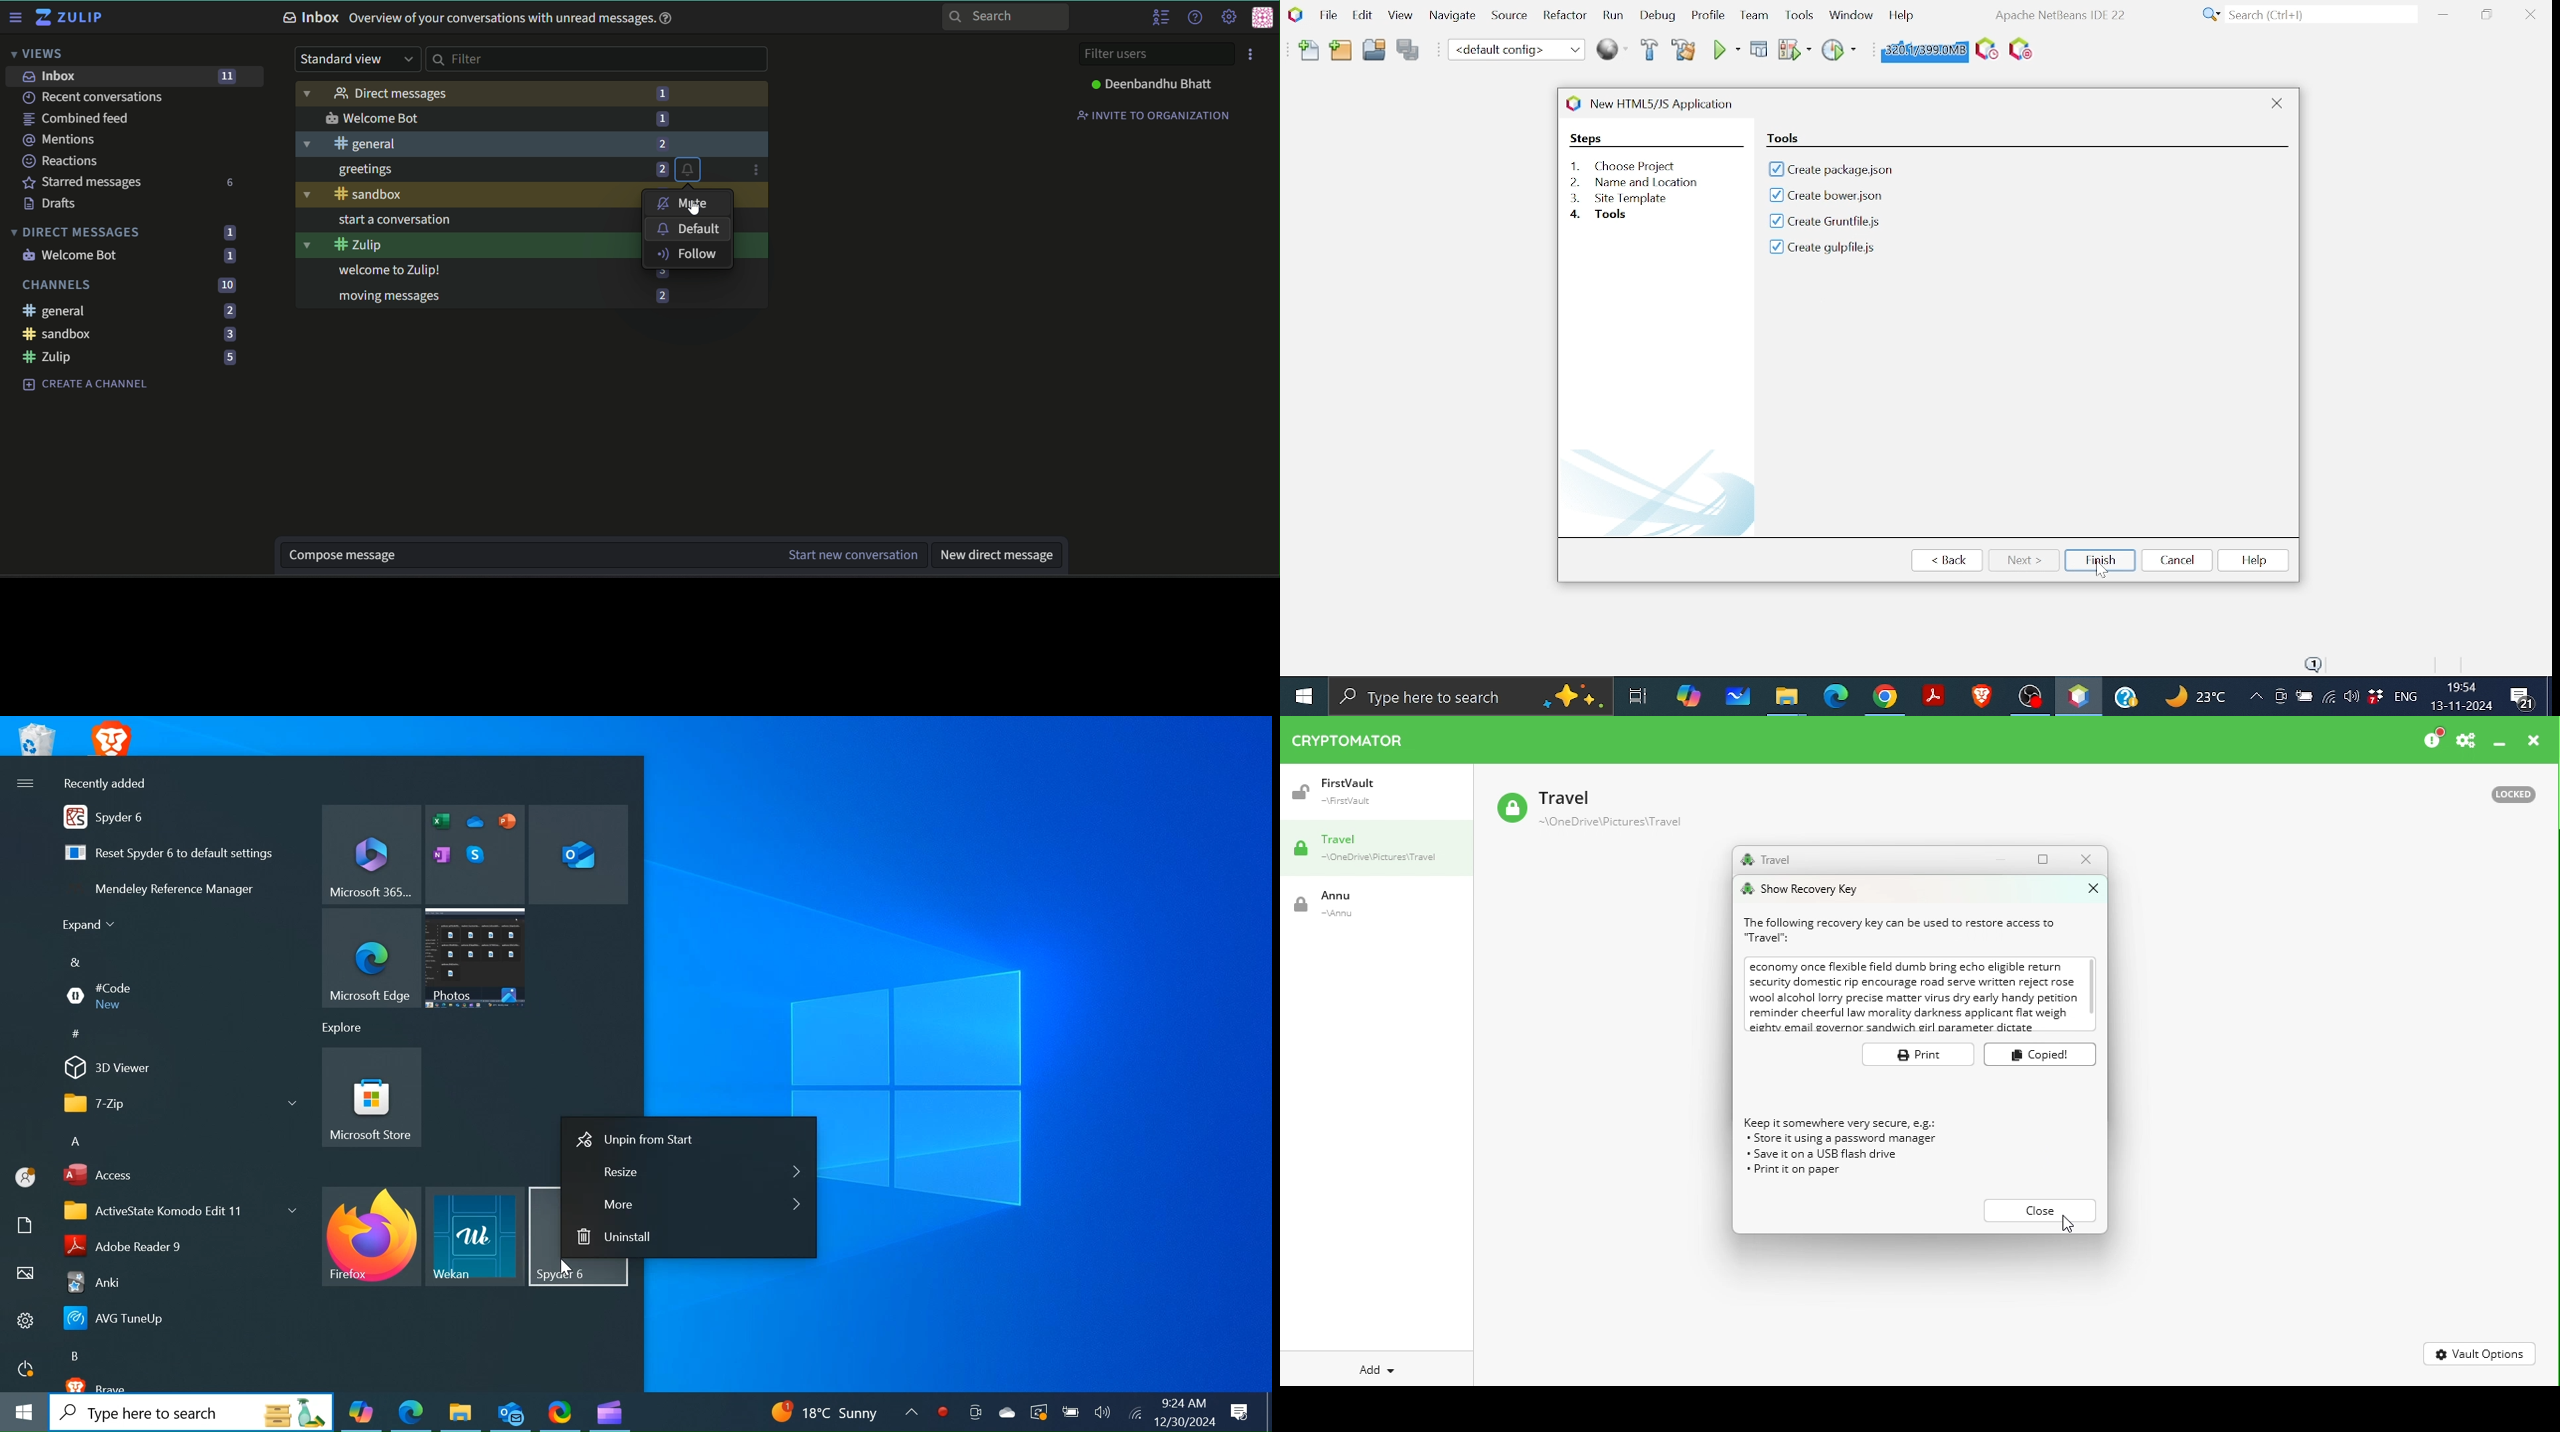 The width and height of the screenshot is (2576, 1456). Describe the element at coordinates (2480, 1353) in the screenshot. I see `Vault options` at that location.